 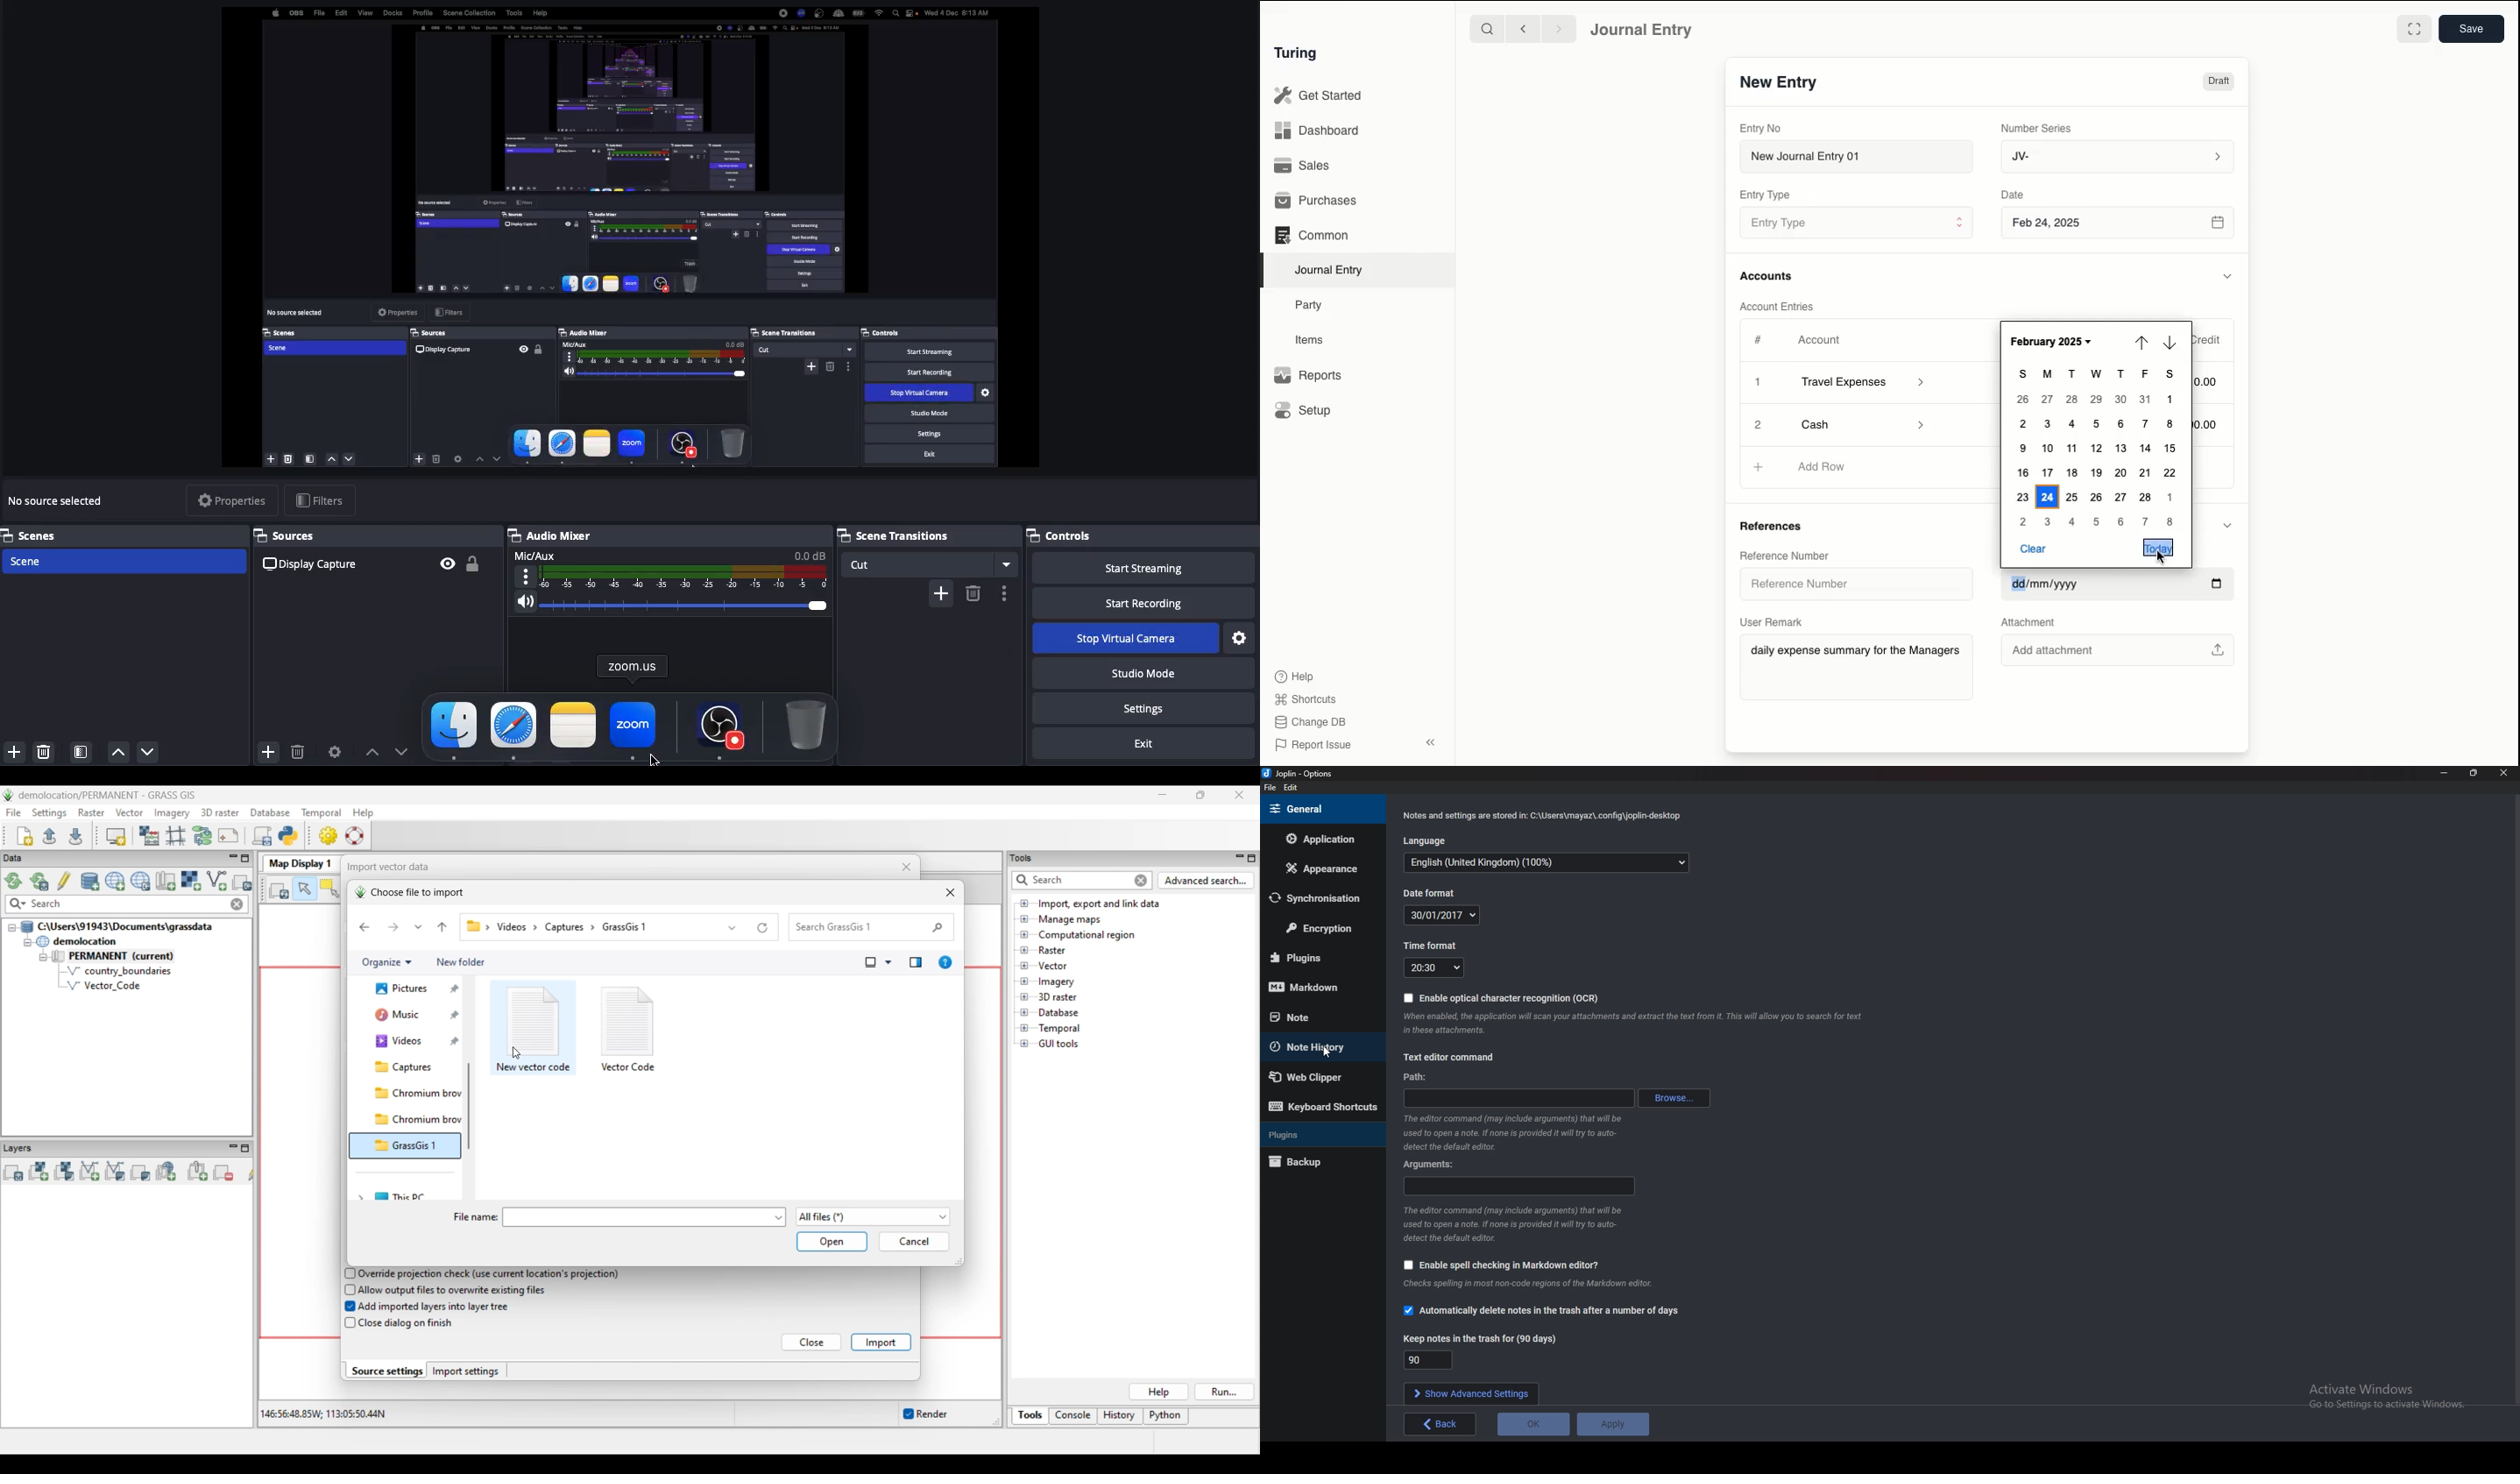 I want to click on Web Clipper, so click(x=1316, y=1077).